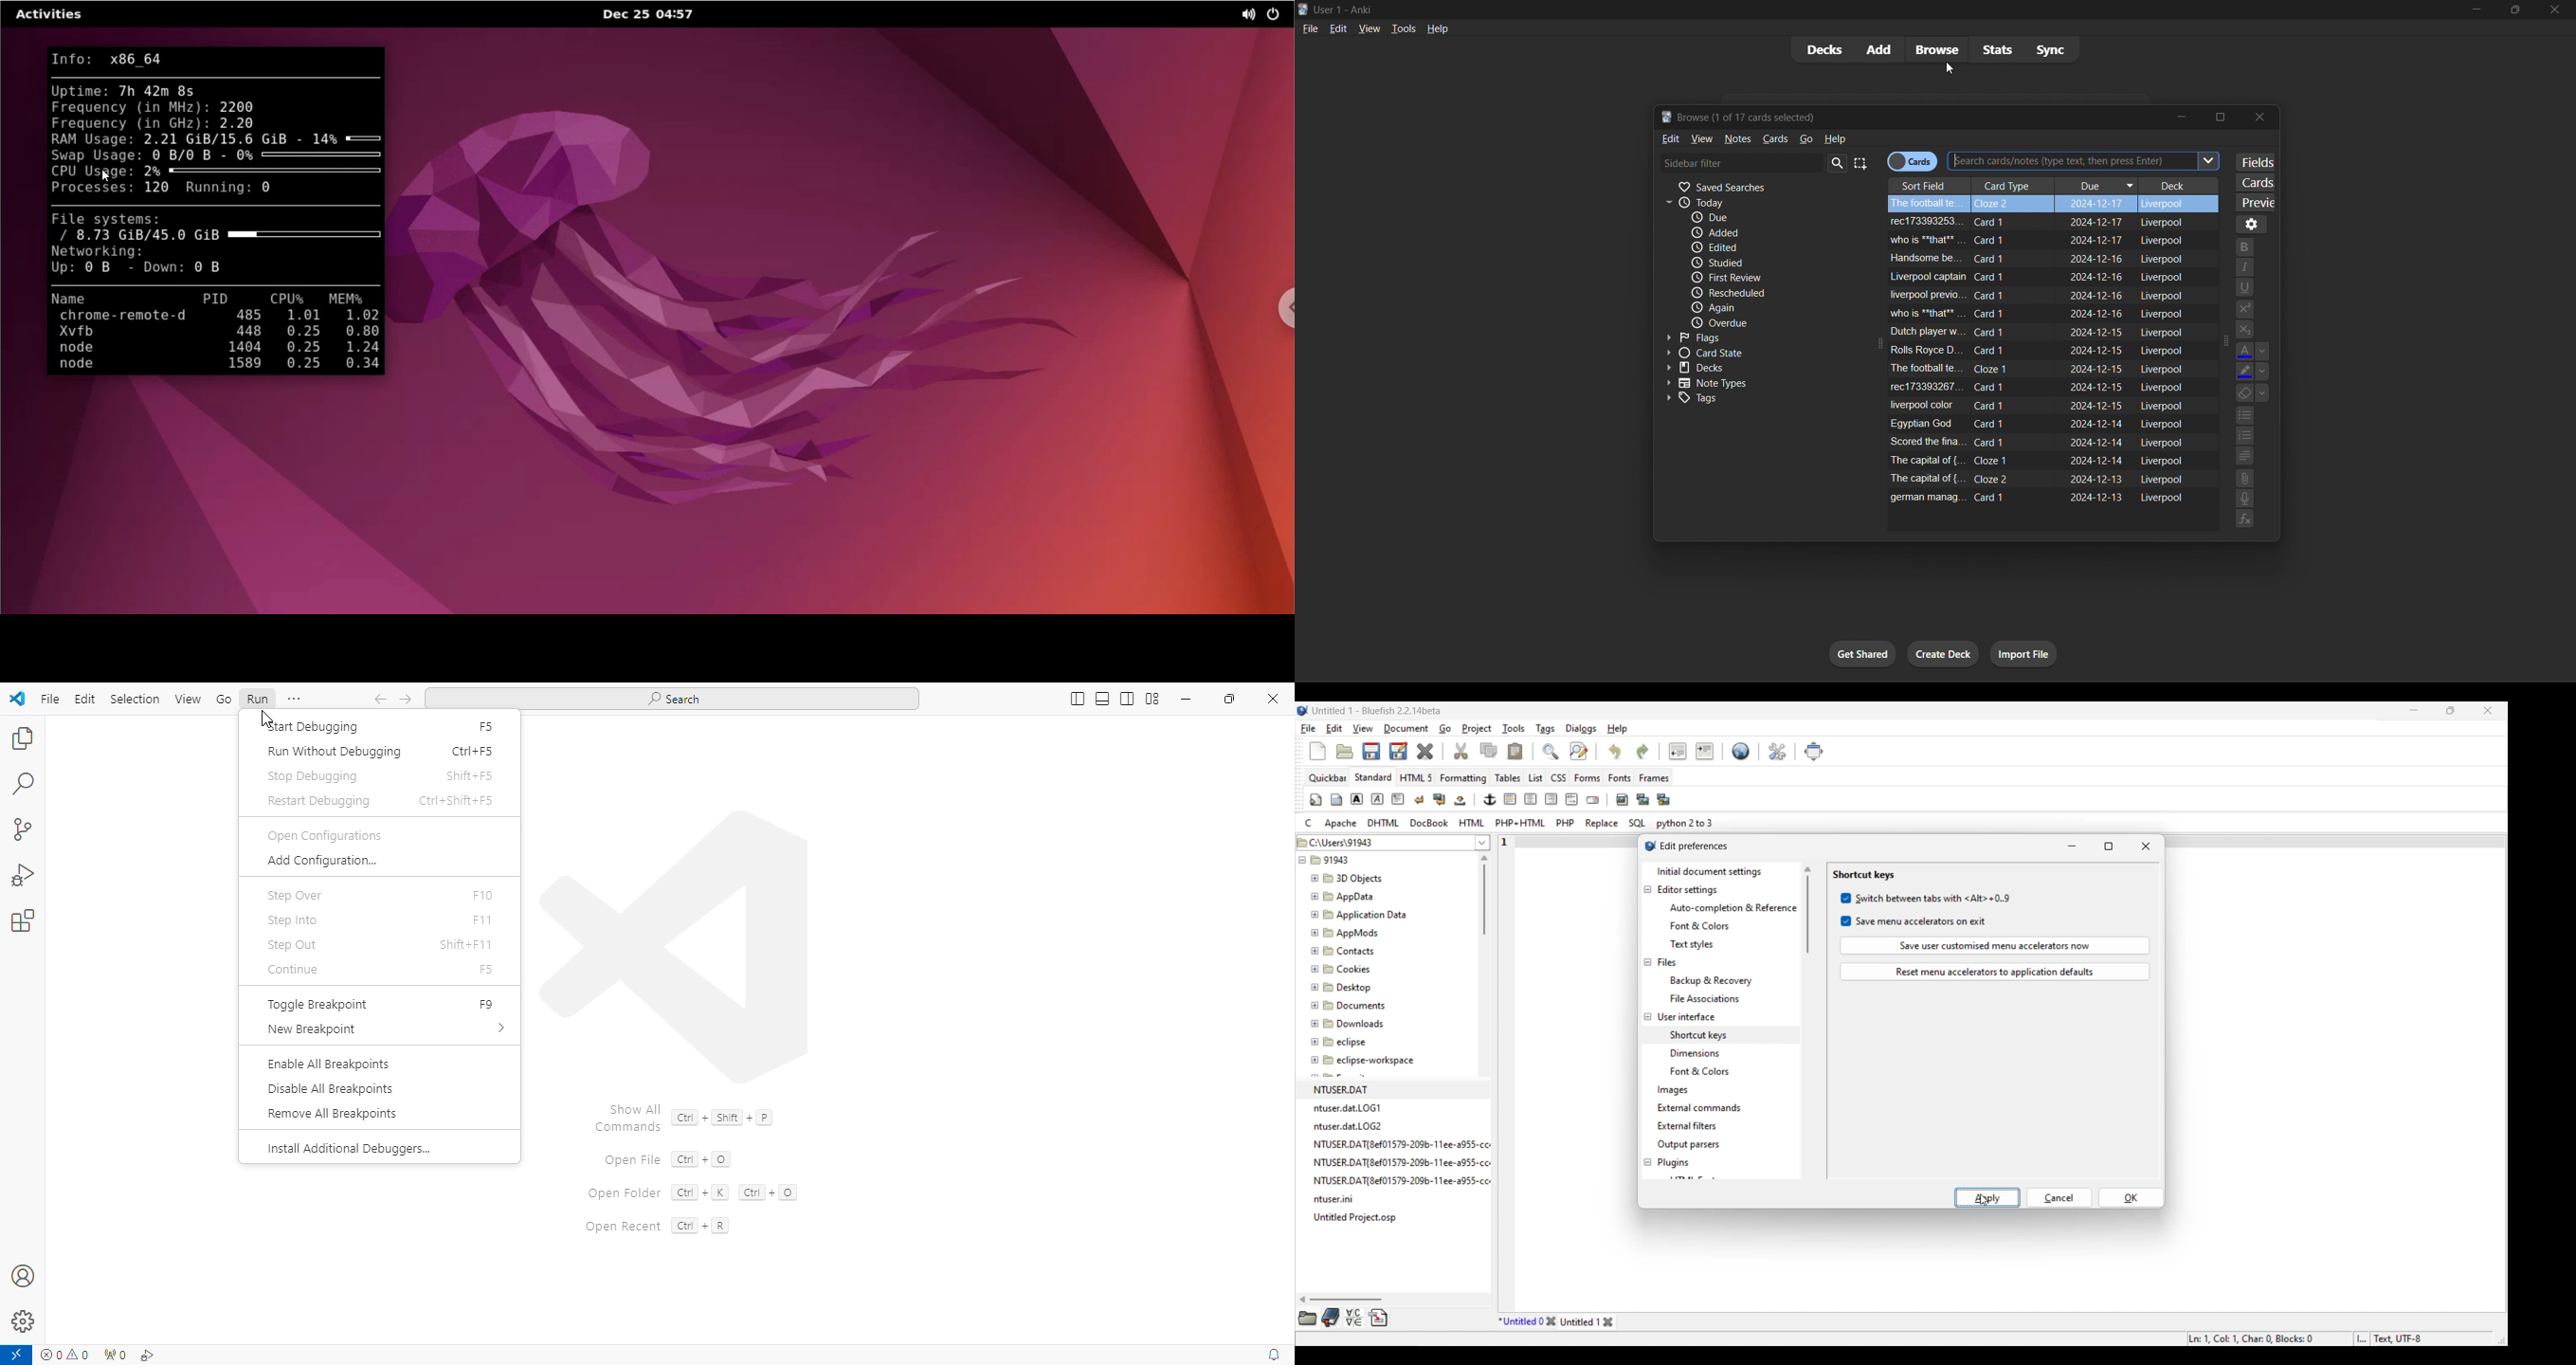  I want to click on Current setting, so click(1863, 875).